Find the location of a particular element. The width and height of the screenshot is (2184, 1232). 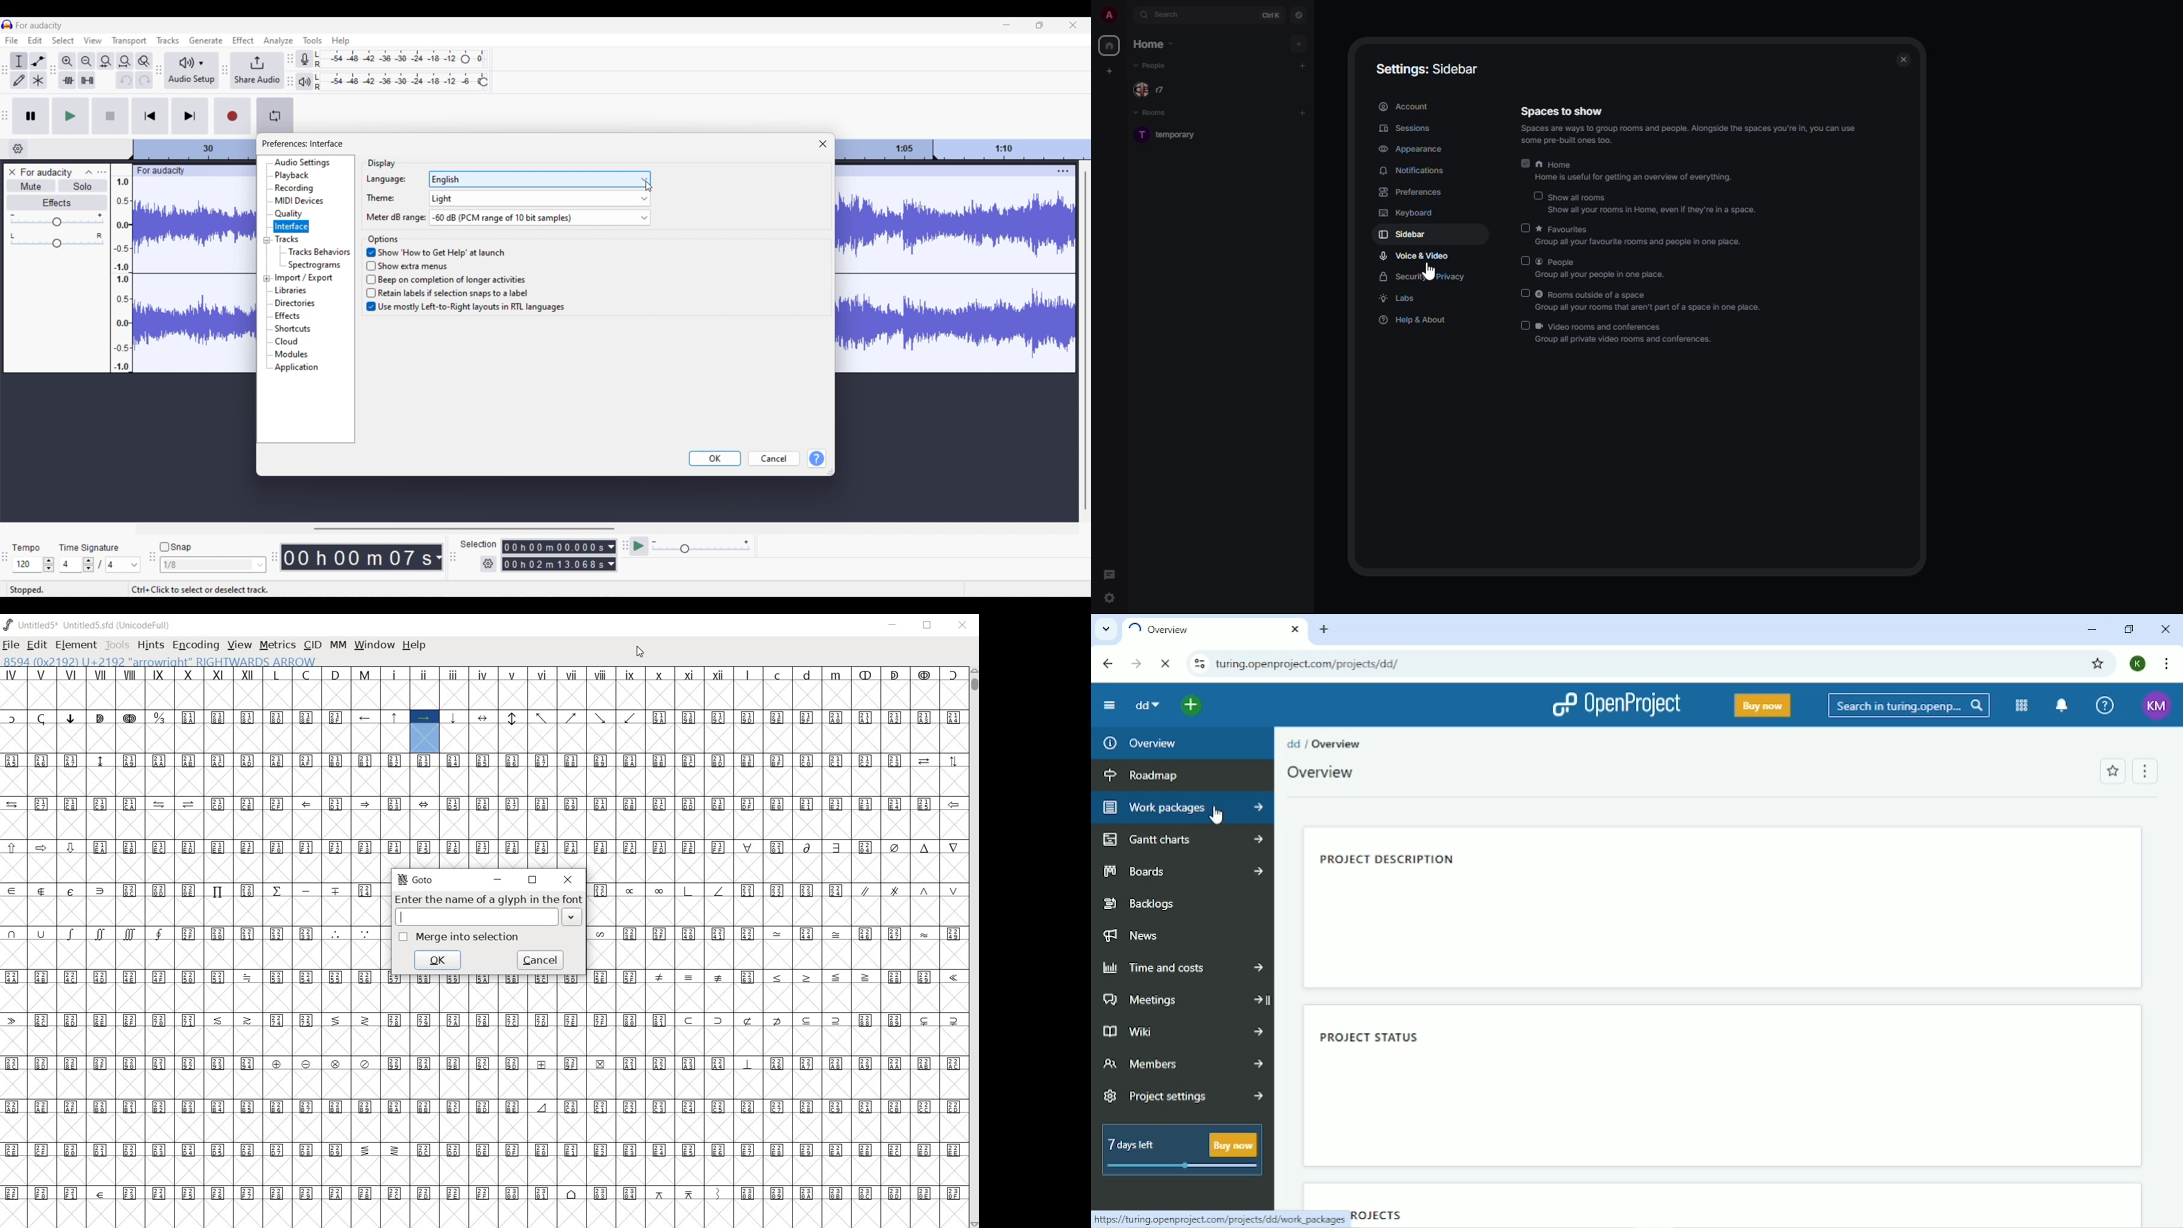

notifications is located at coordinates (1414, 171).